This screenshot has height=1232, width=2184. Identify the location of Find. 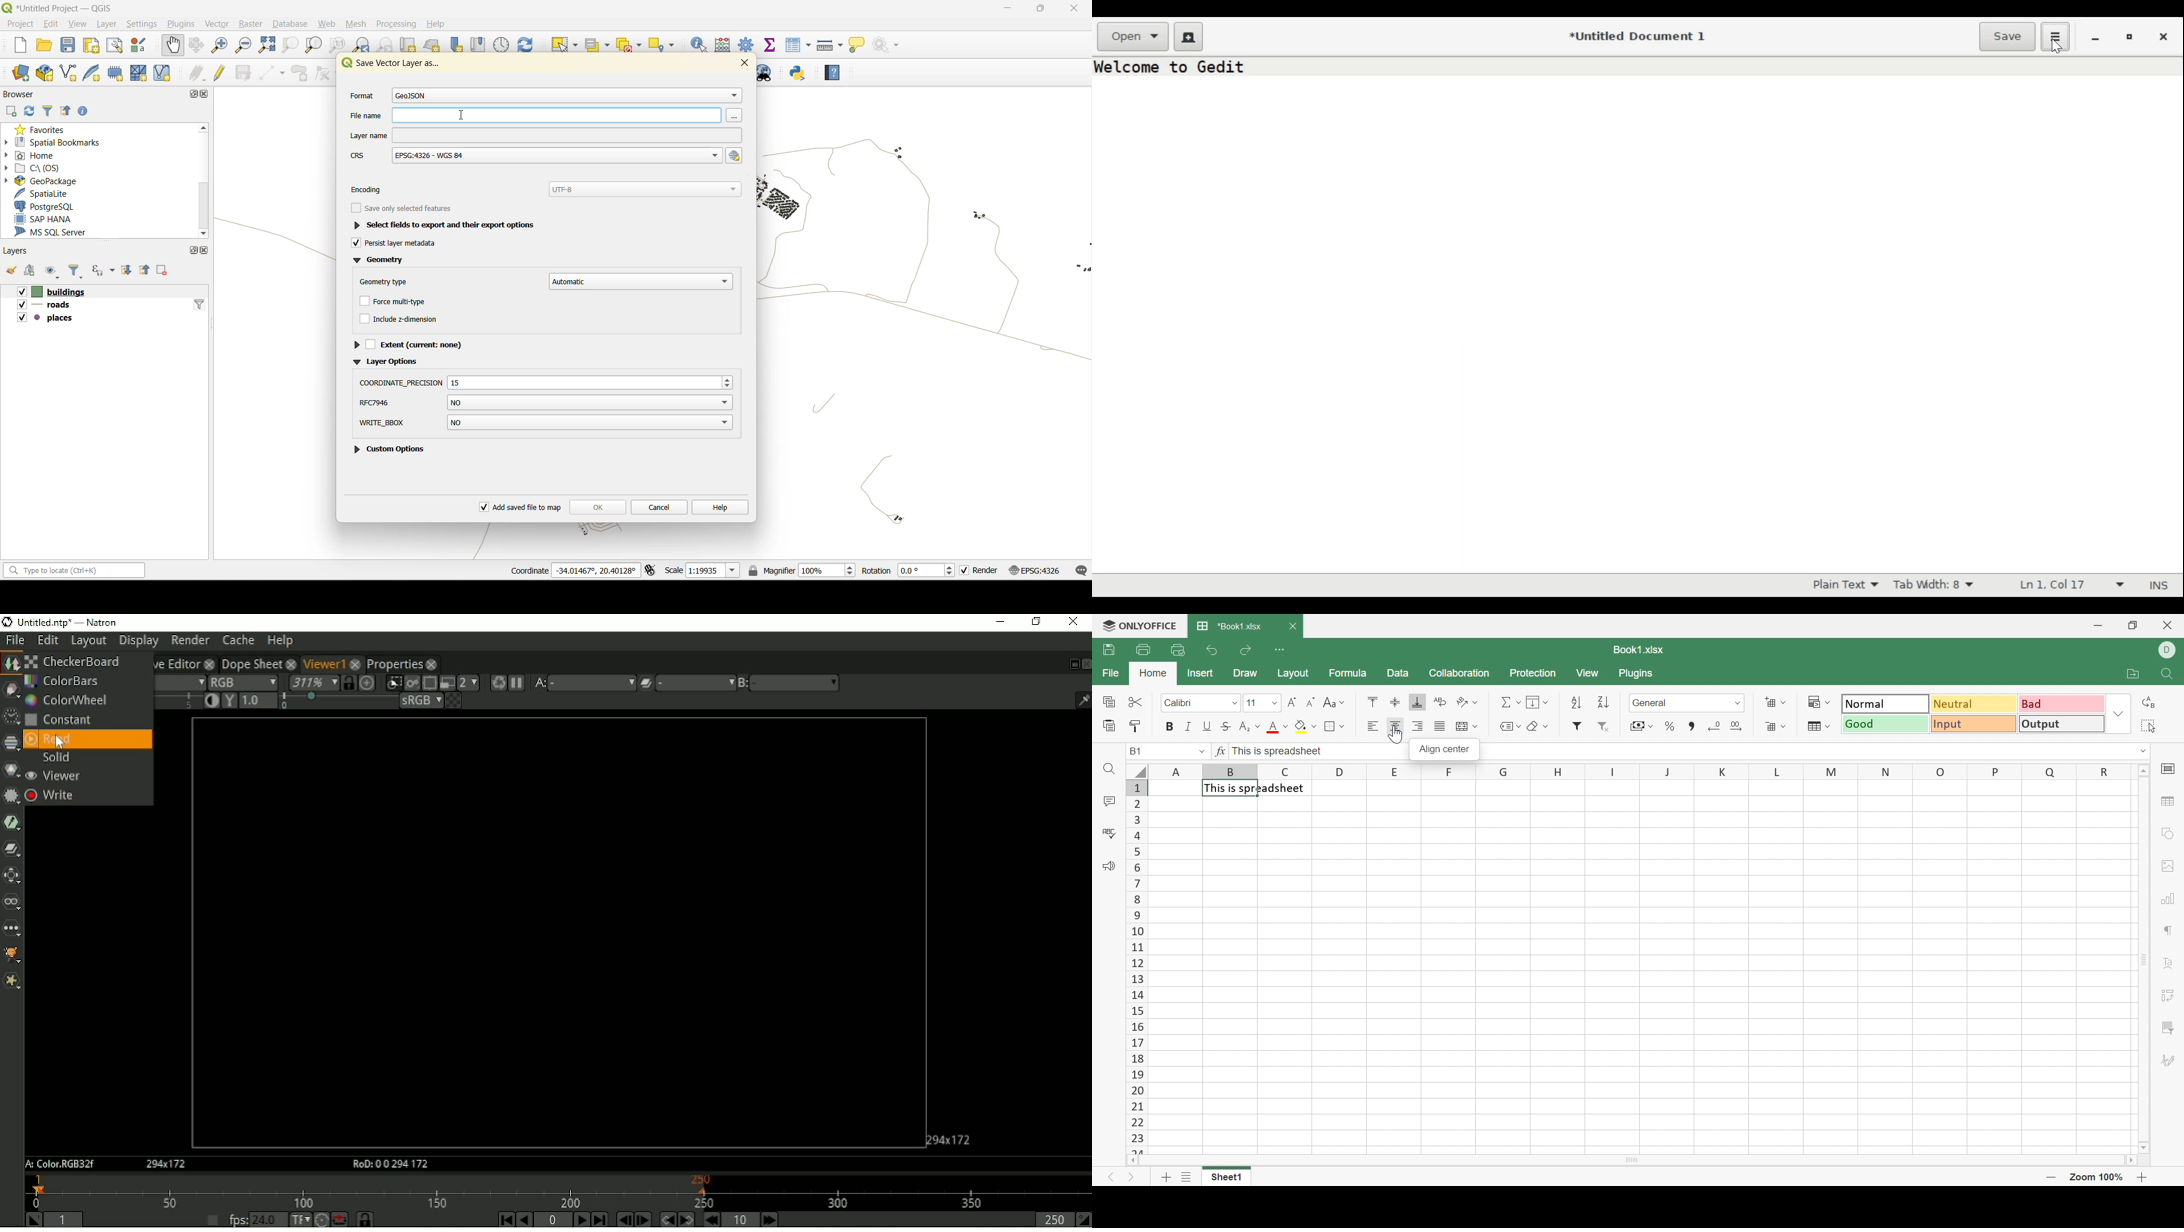
(2170, 675).